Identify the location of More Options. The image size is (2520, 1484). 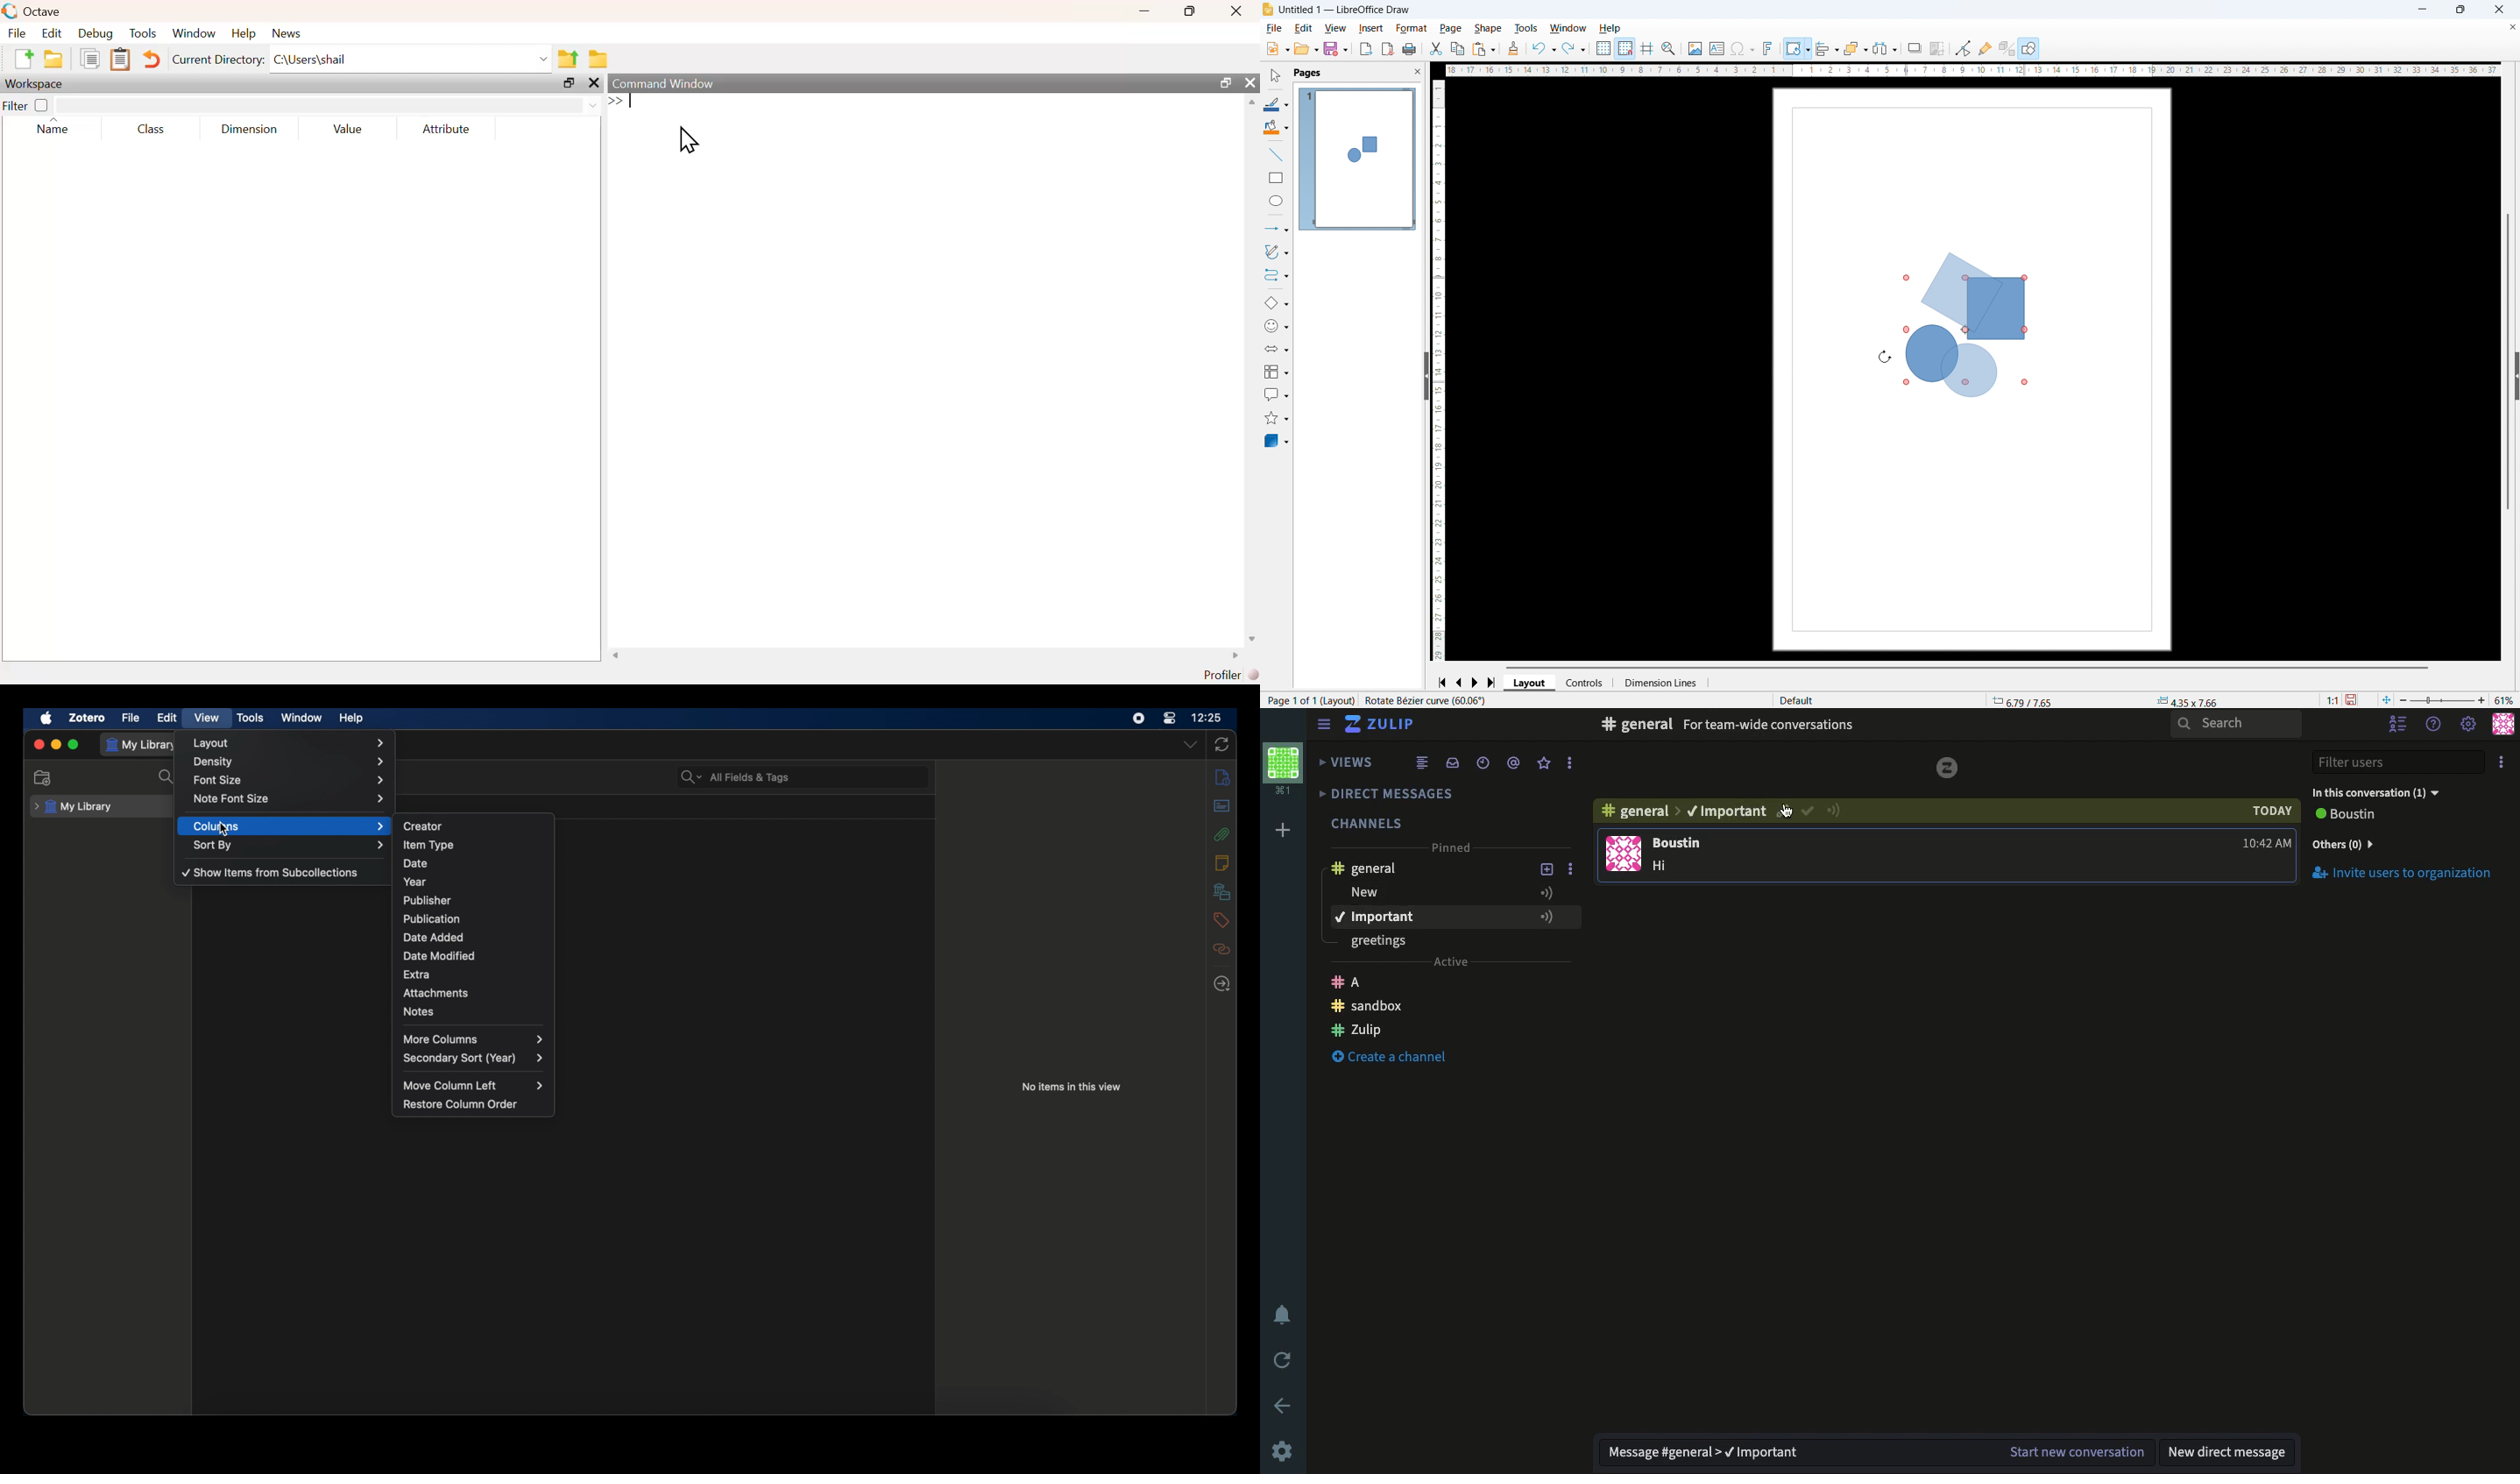
(1573, 765).